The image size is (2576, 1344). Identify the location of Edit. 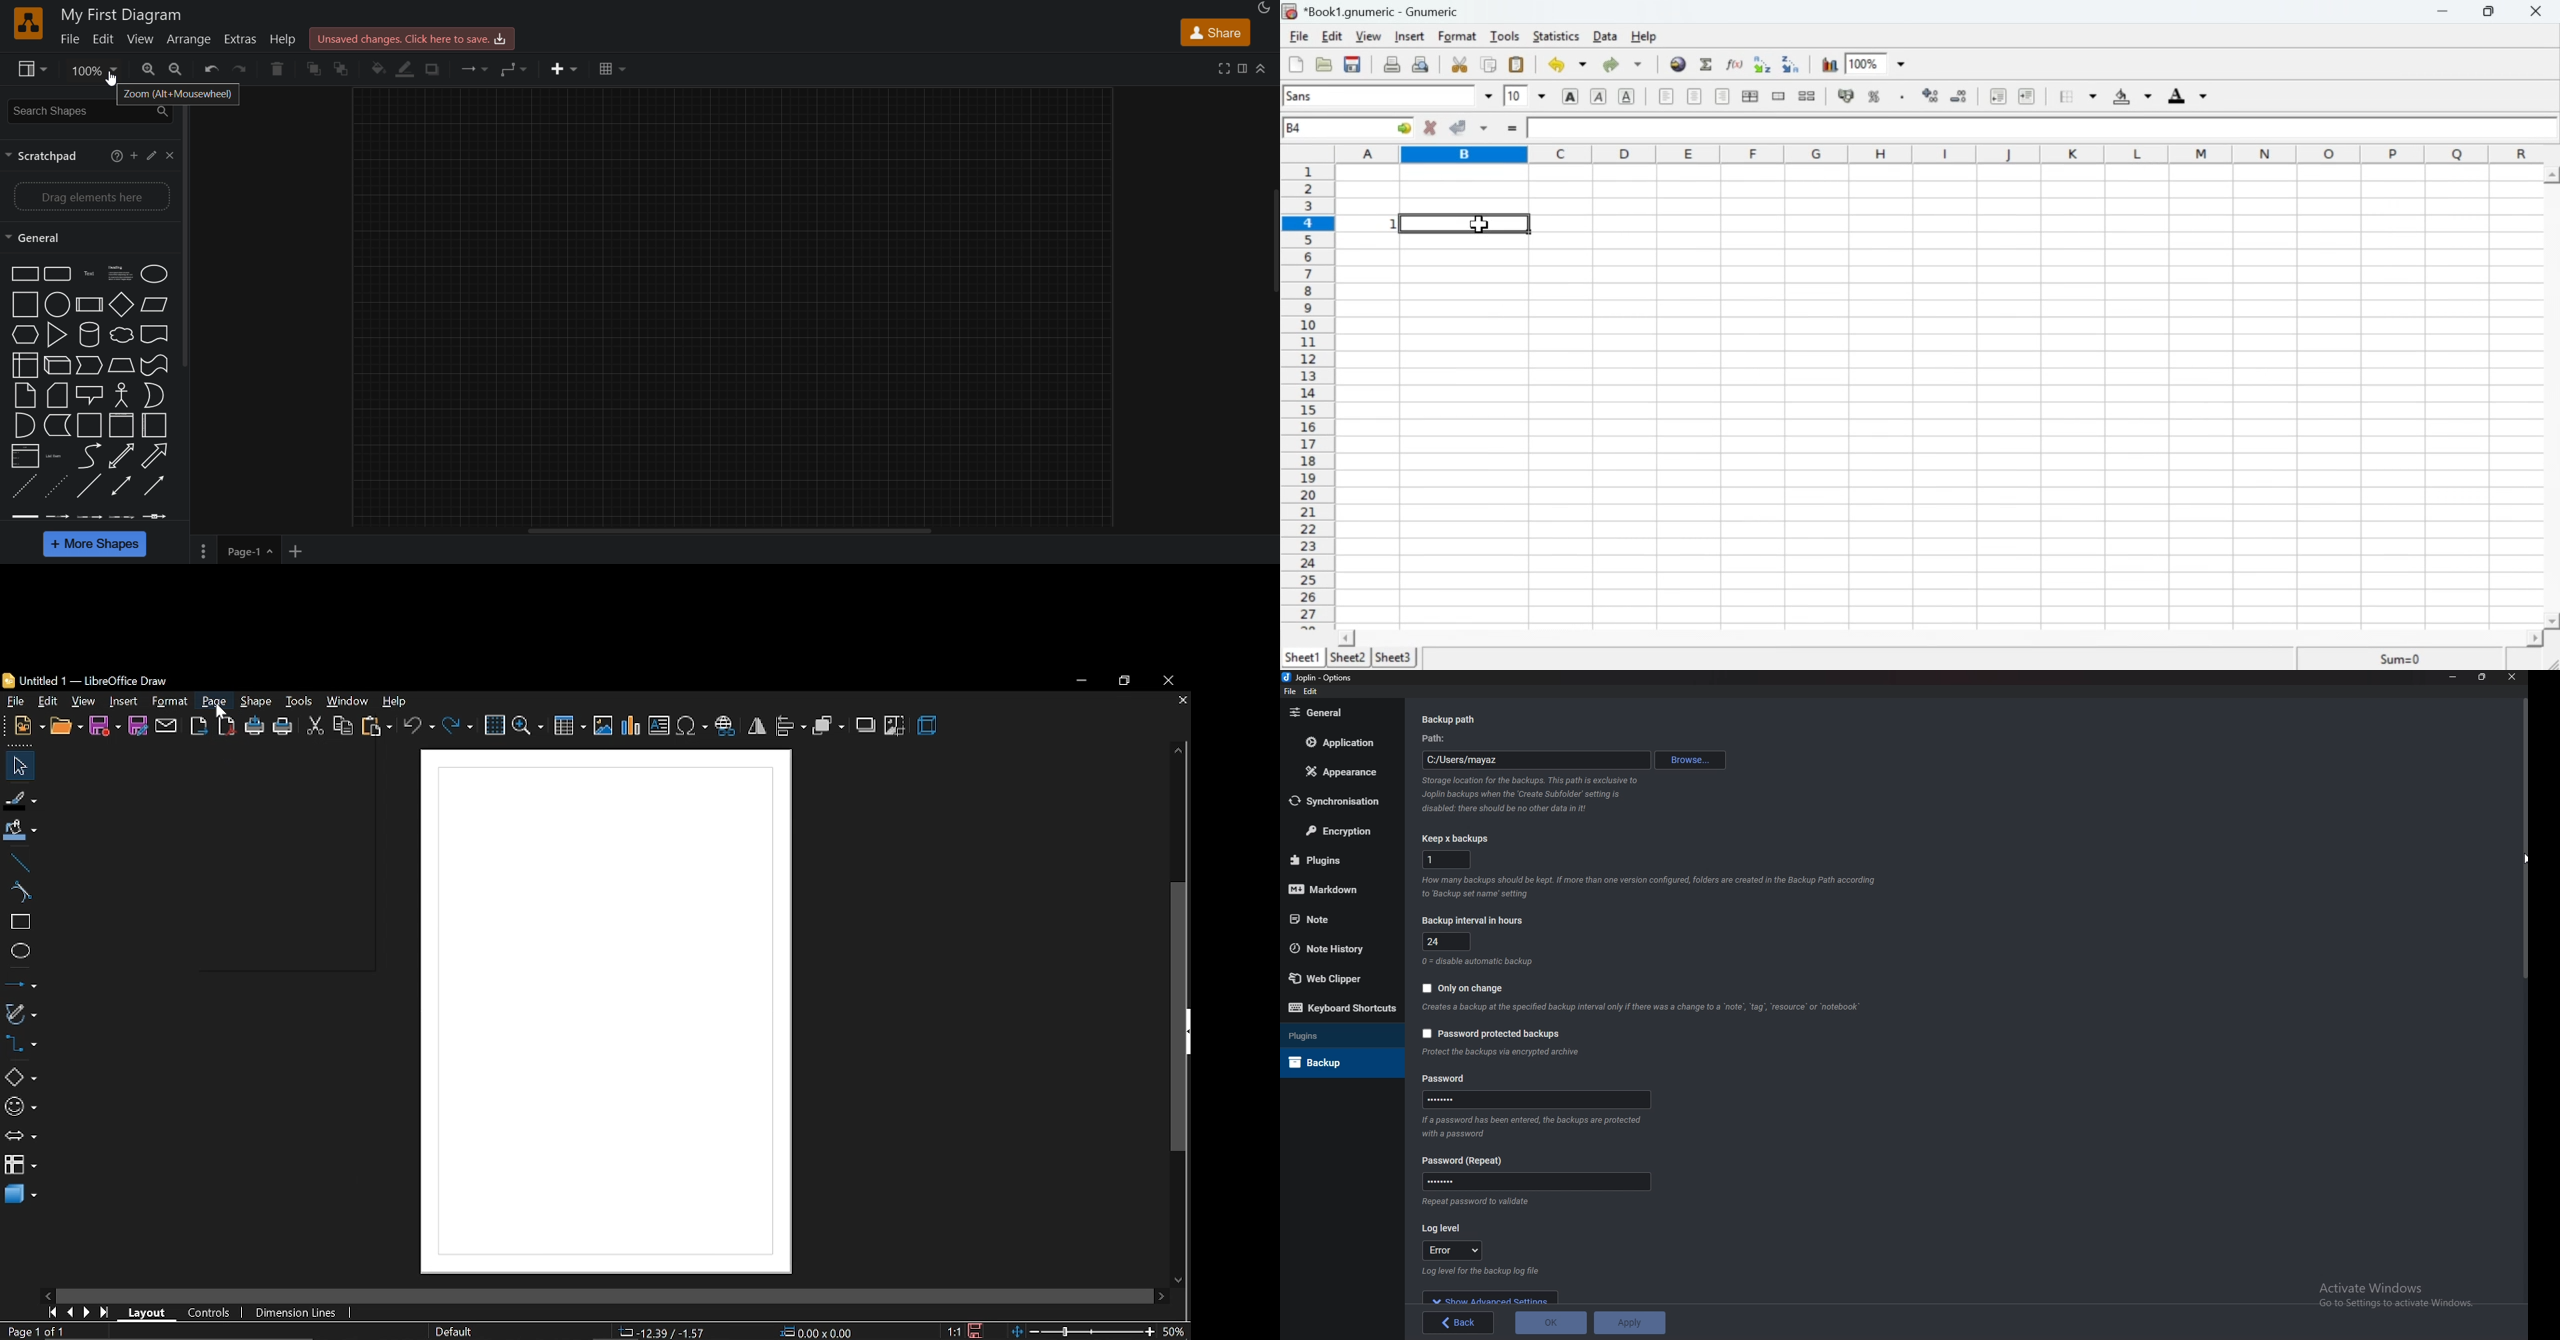
(1335, 37).